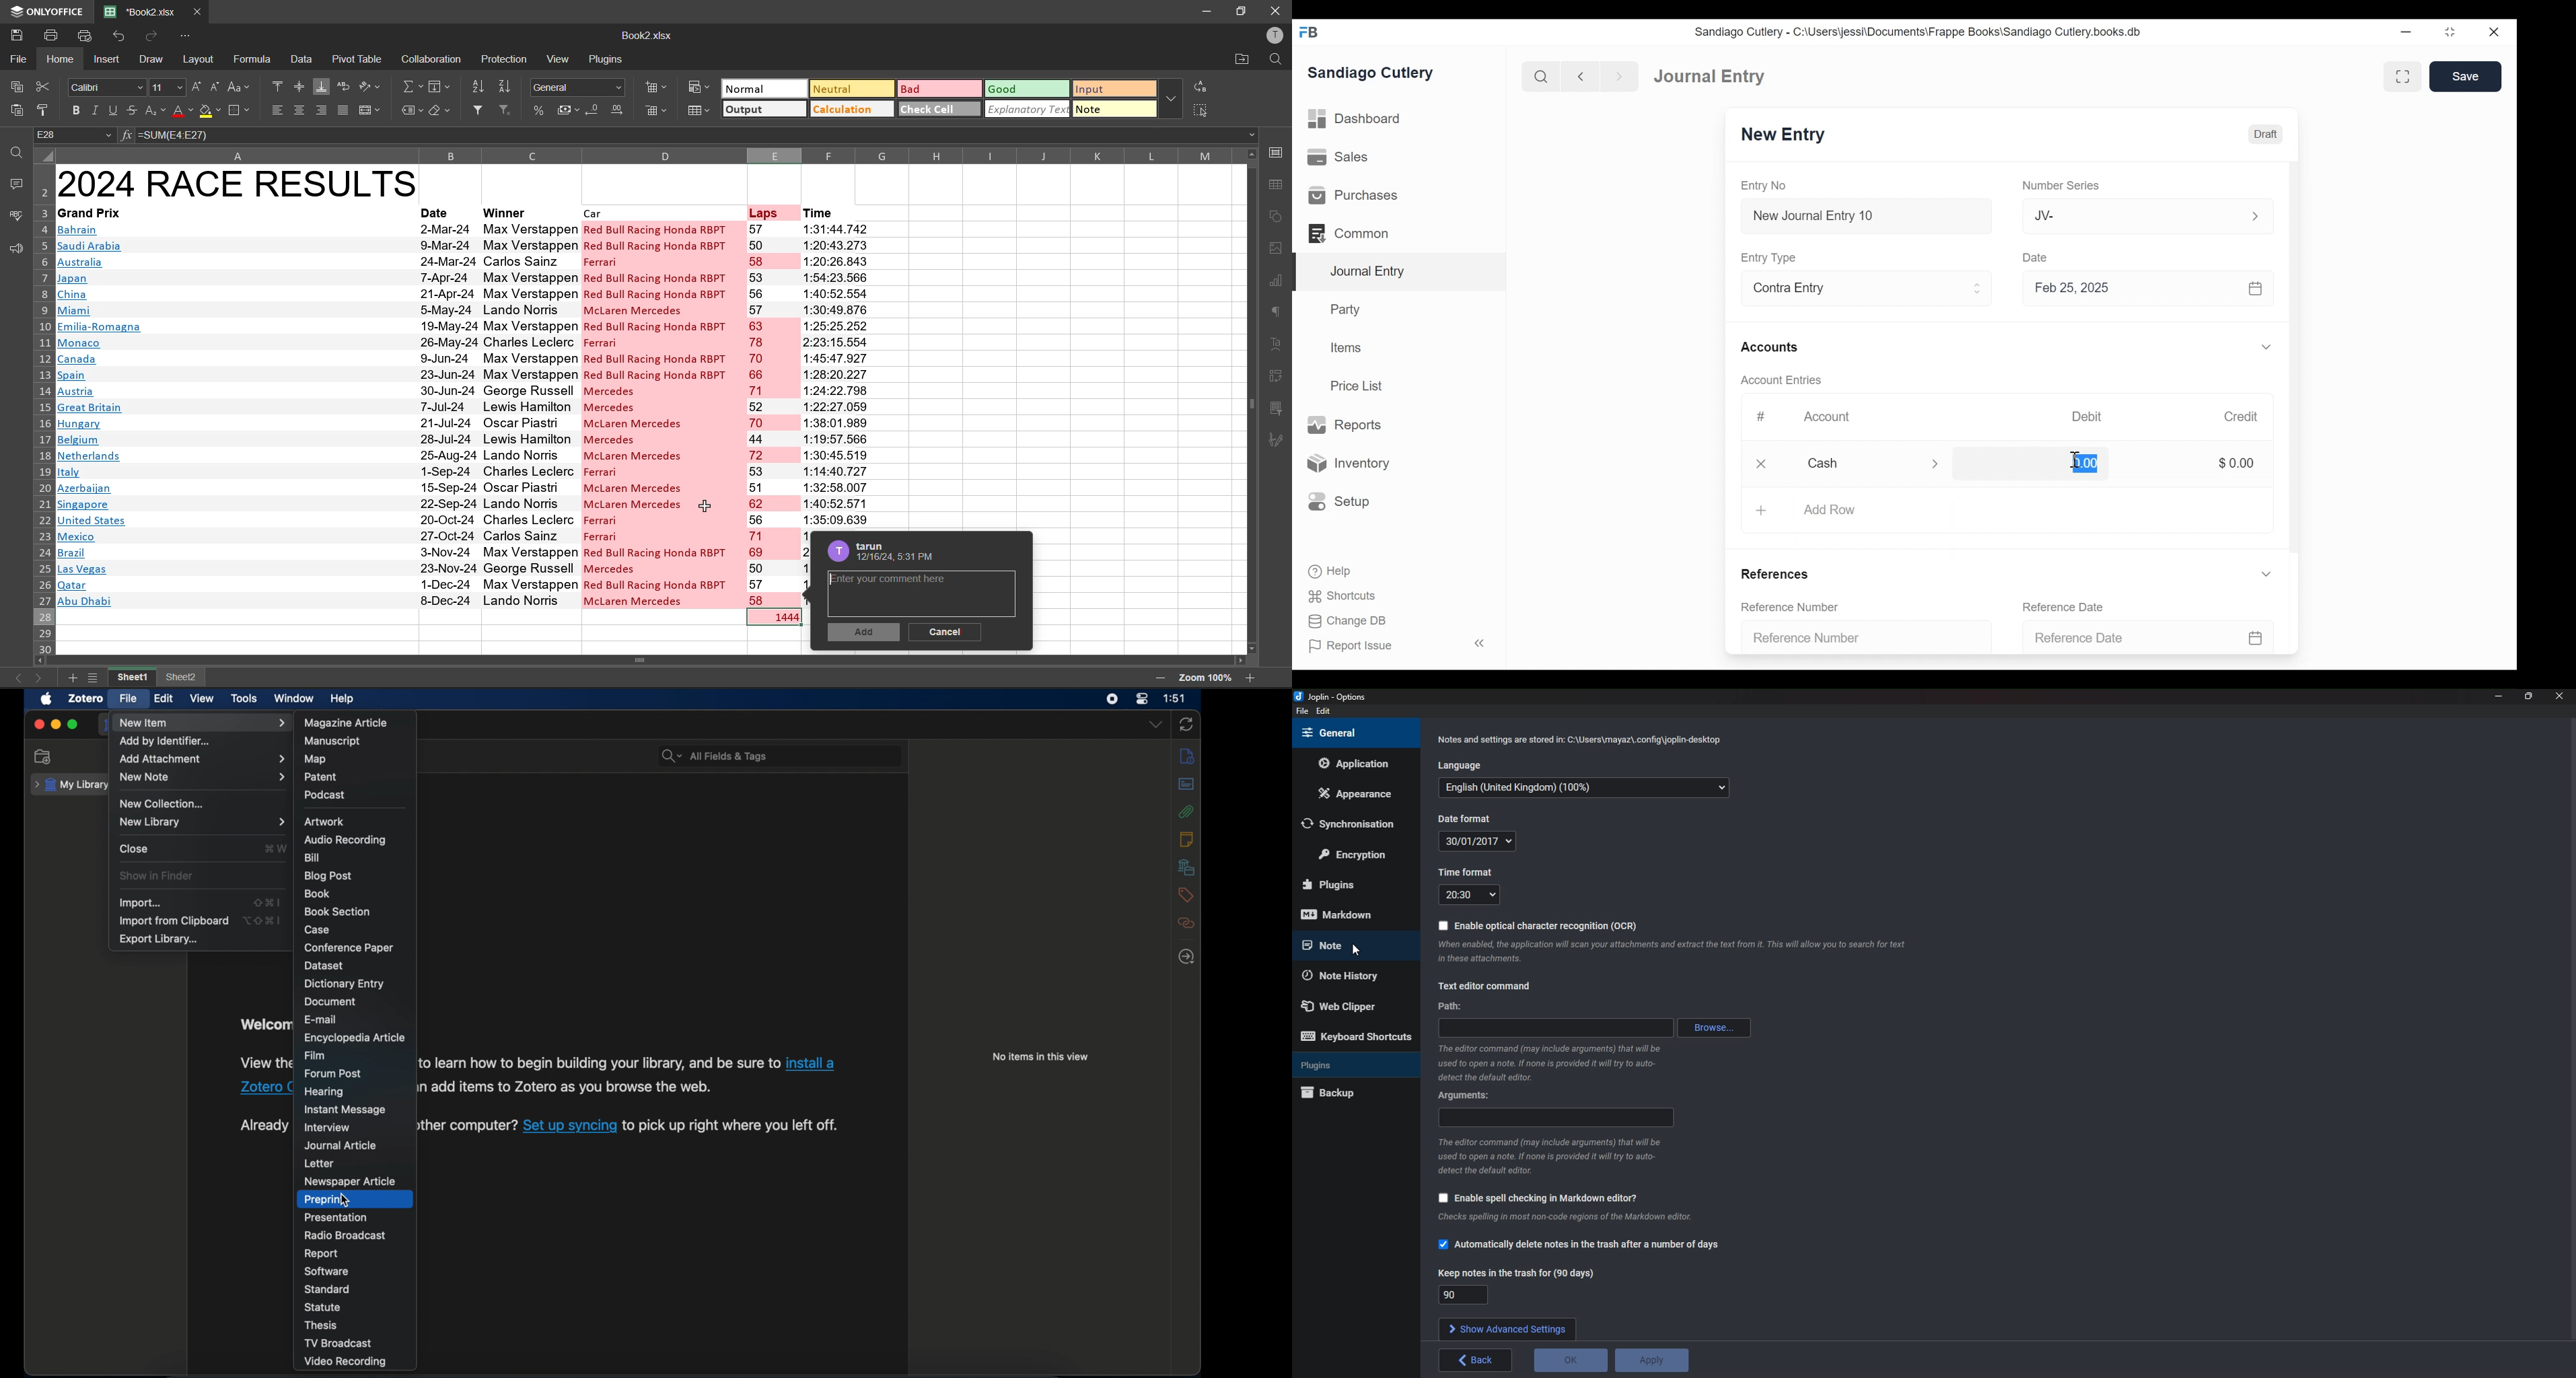 The image size is (2576, 1400). Describe the element at coordinates (204, 760) in the screenshot. I see `add attachment` at that location.